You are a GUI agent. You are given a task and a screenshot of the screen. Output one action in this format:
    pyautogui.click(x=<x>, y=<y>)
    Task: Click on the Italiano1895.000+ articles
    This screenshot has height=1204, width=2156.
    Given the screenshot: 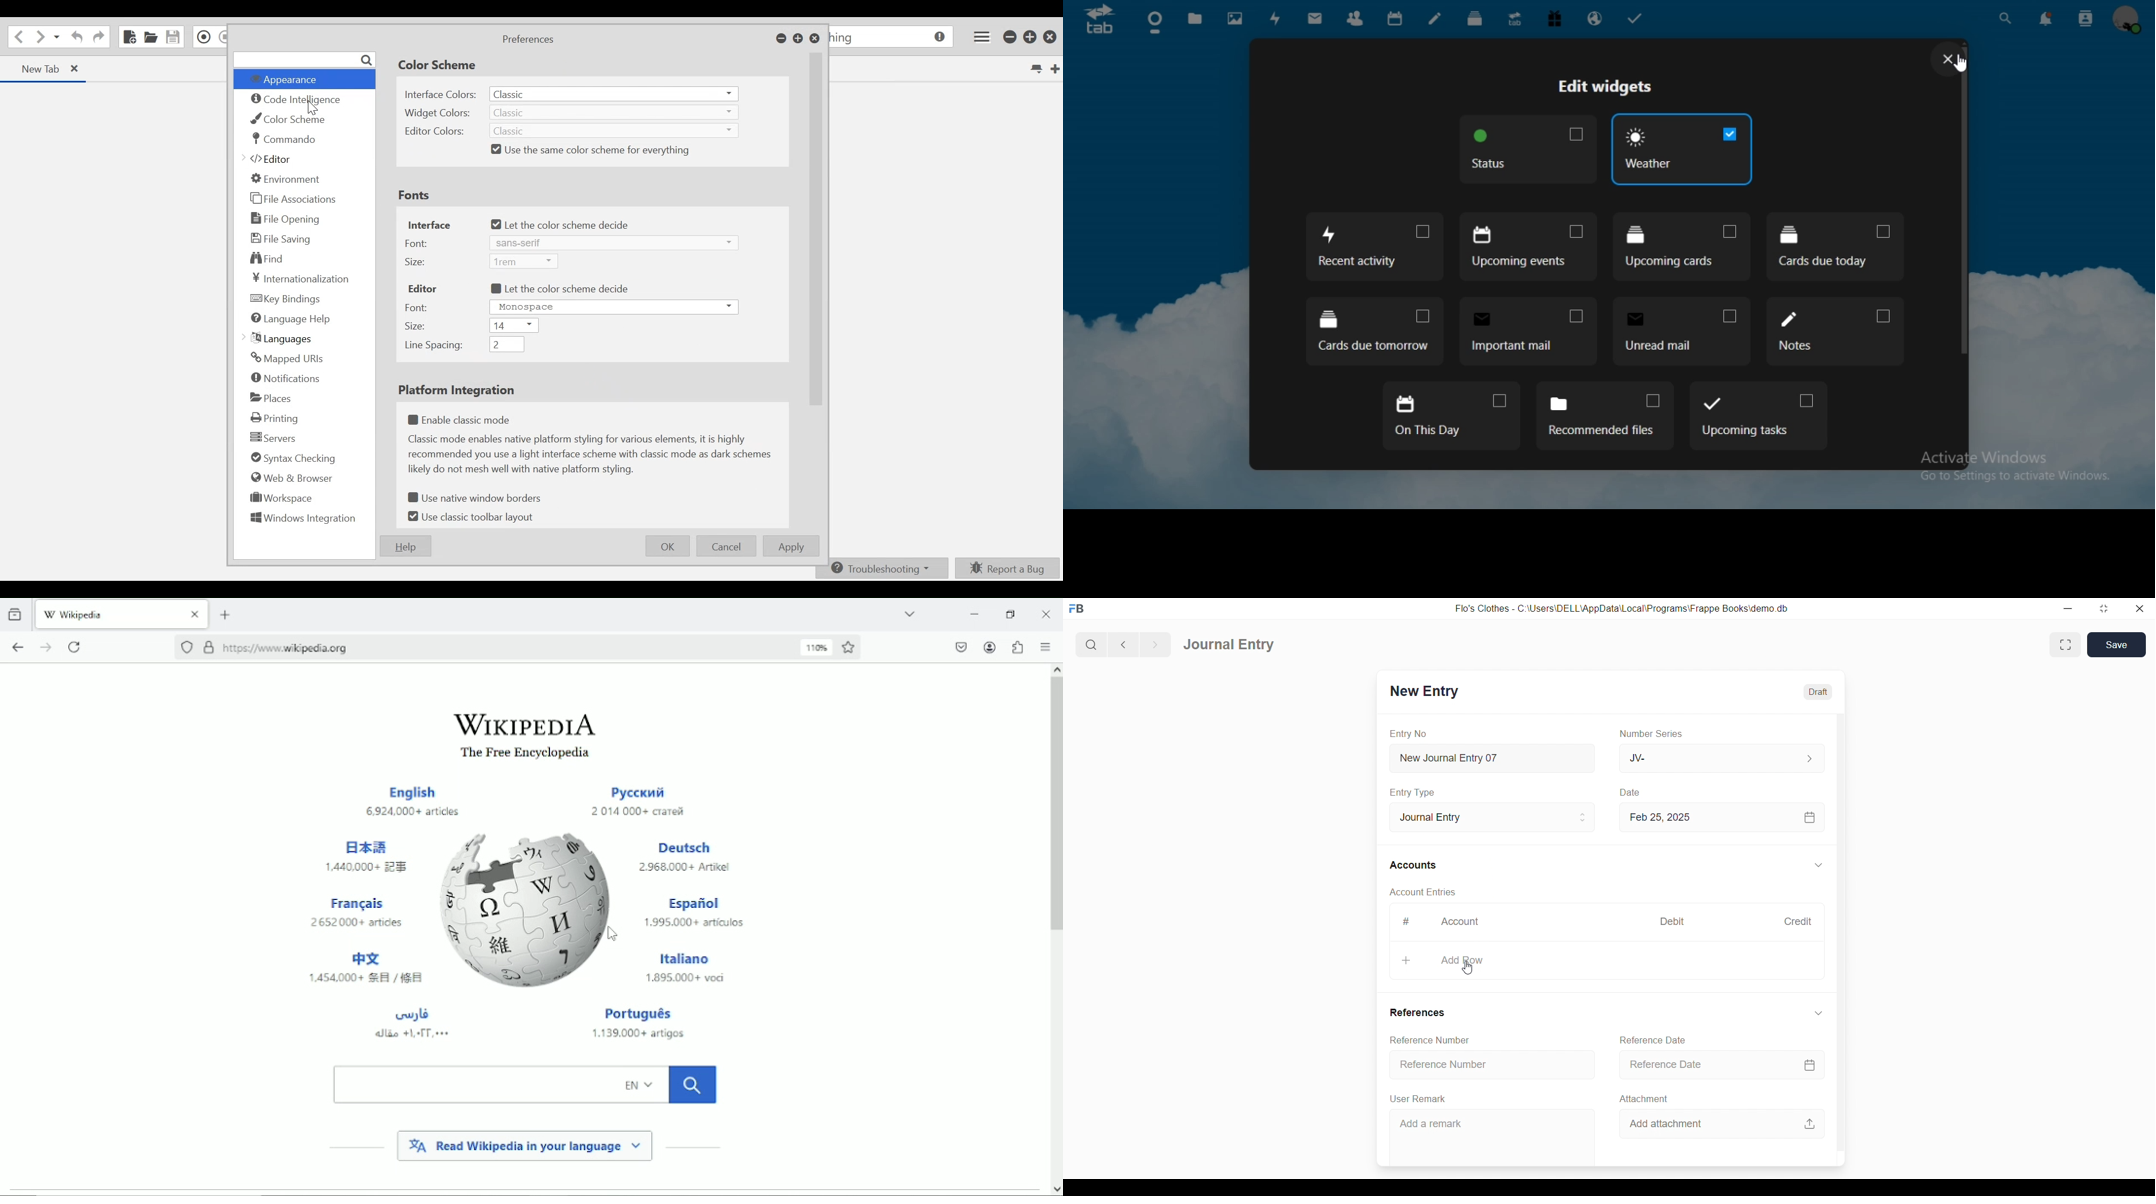 What is the action you would take?
    pyautogui.click(x=686, y=965)
    